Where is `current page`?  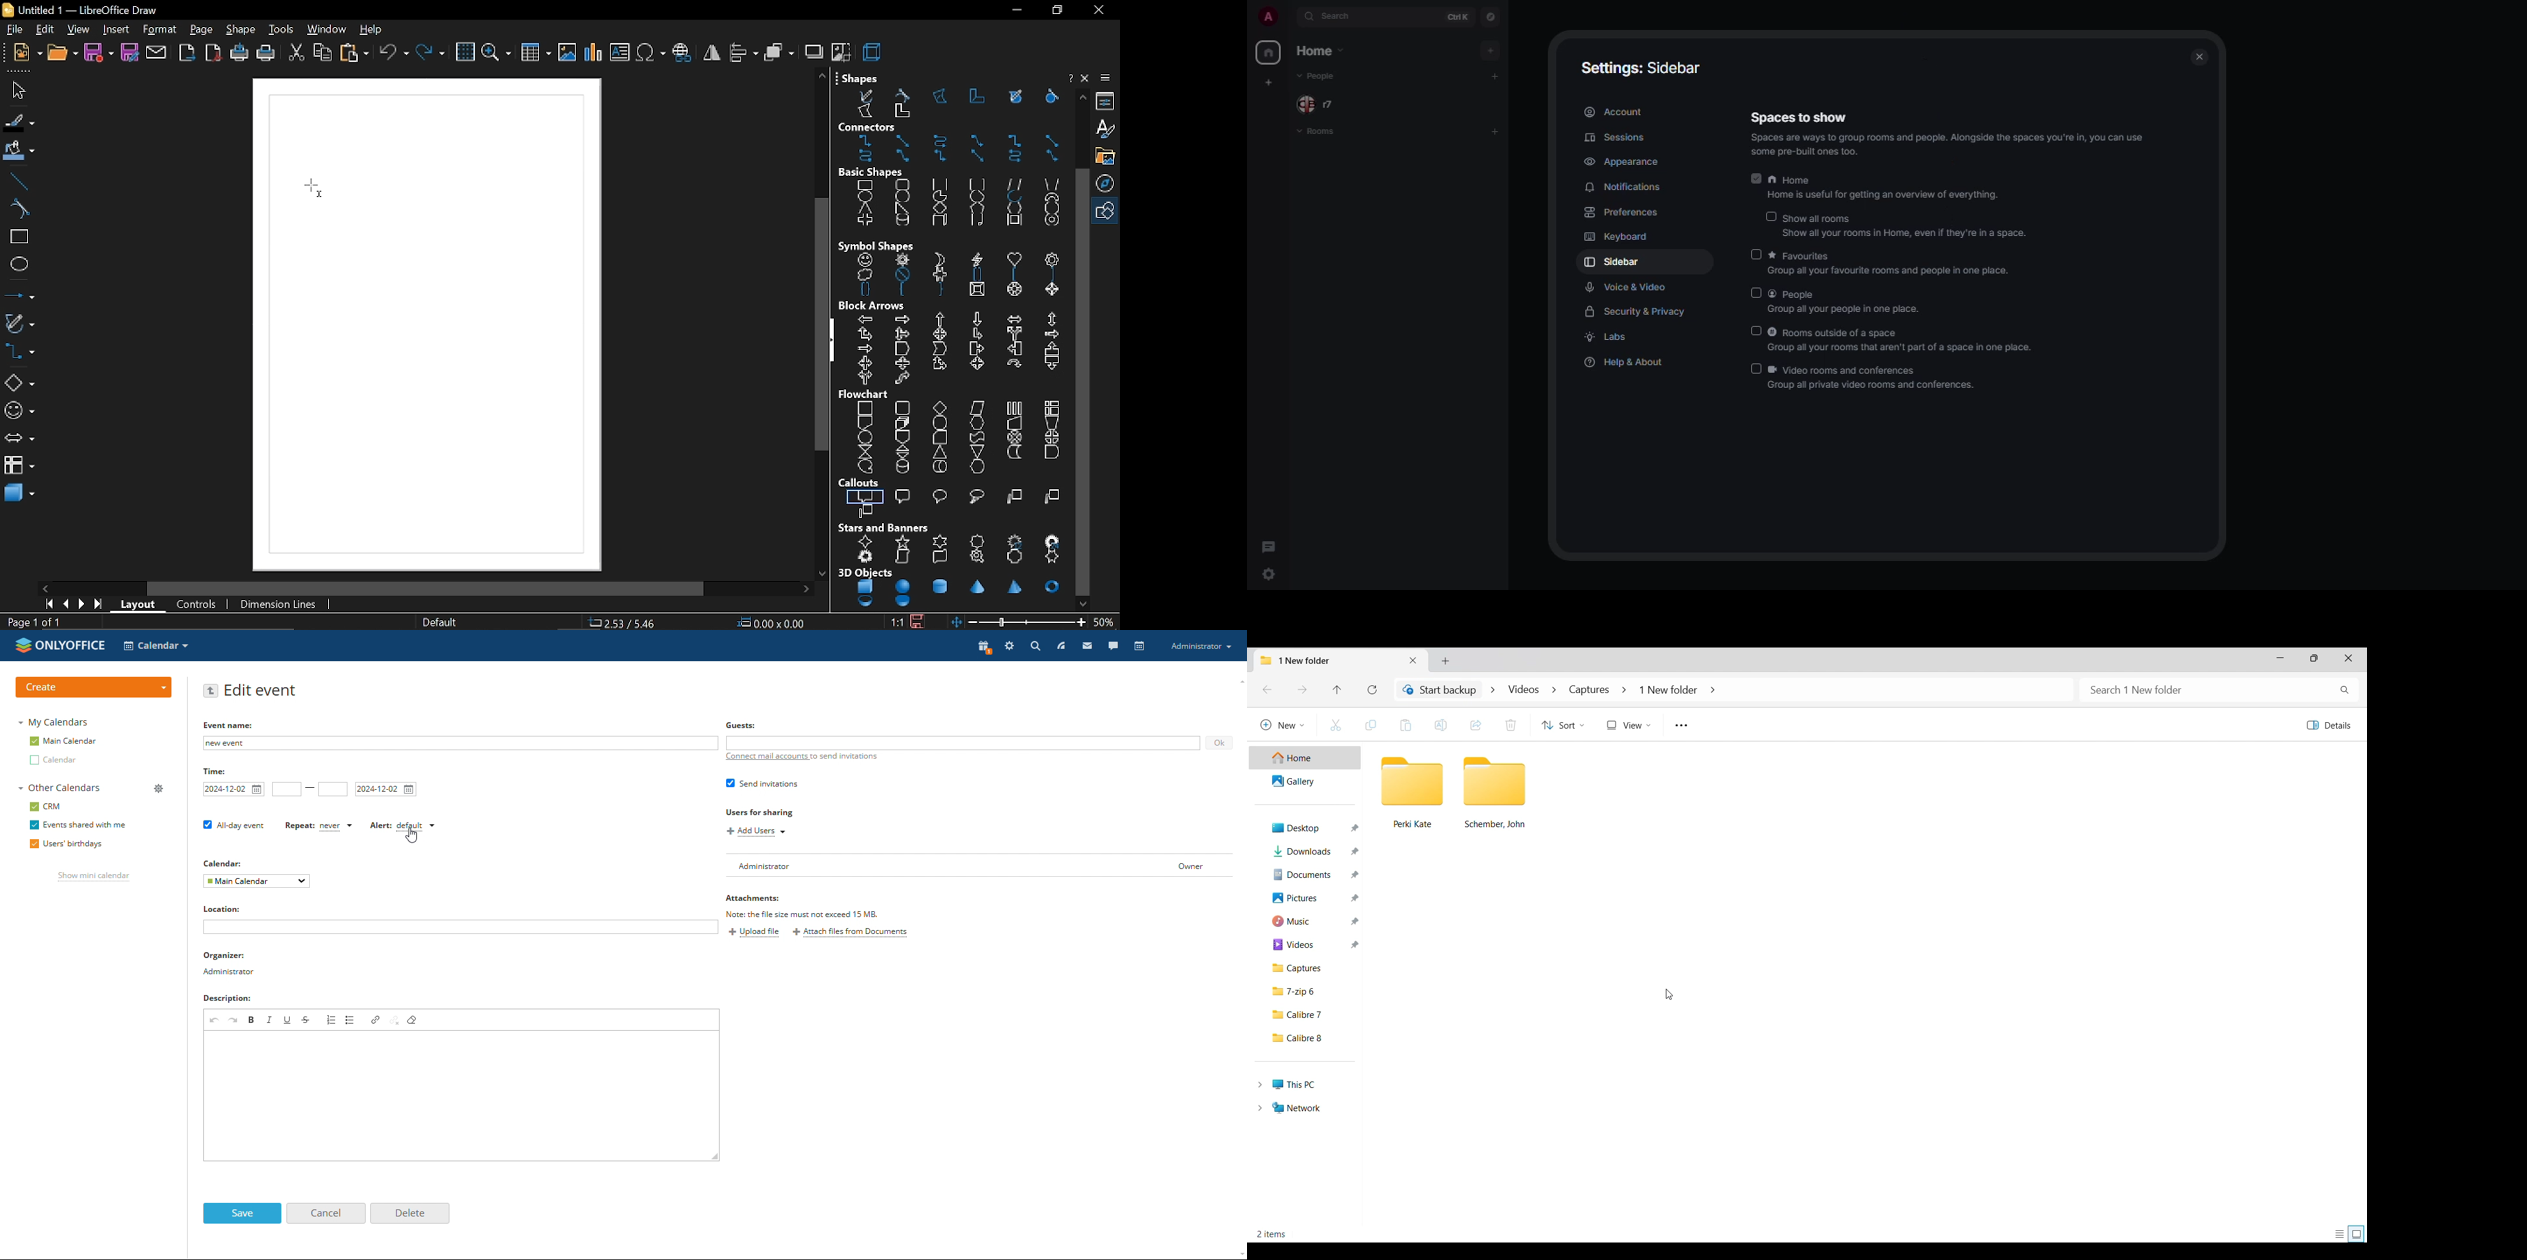
current page is located at coordinates (35, 623).